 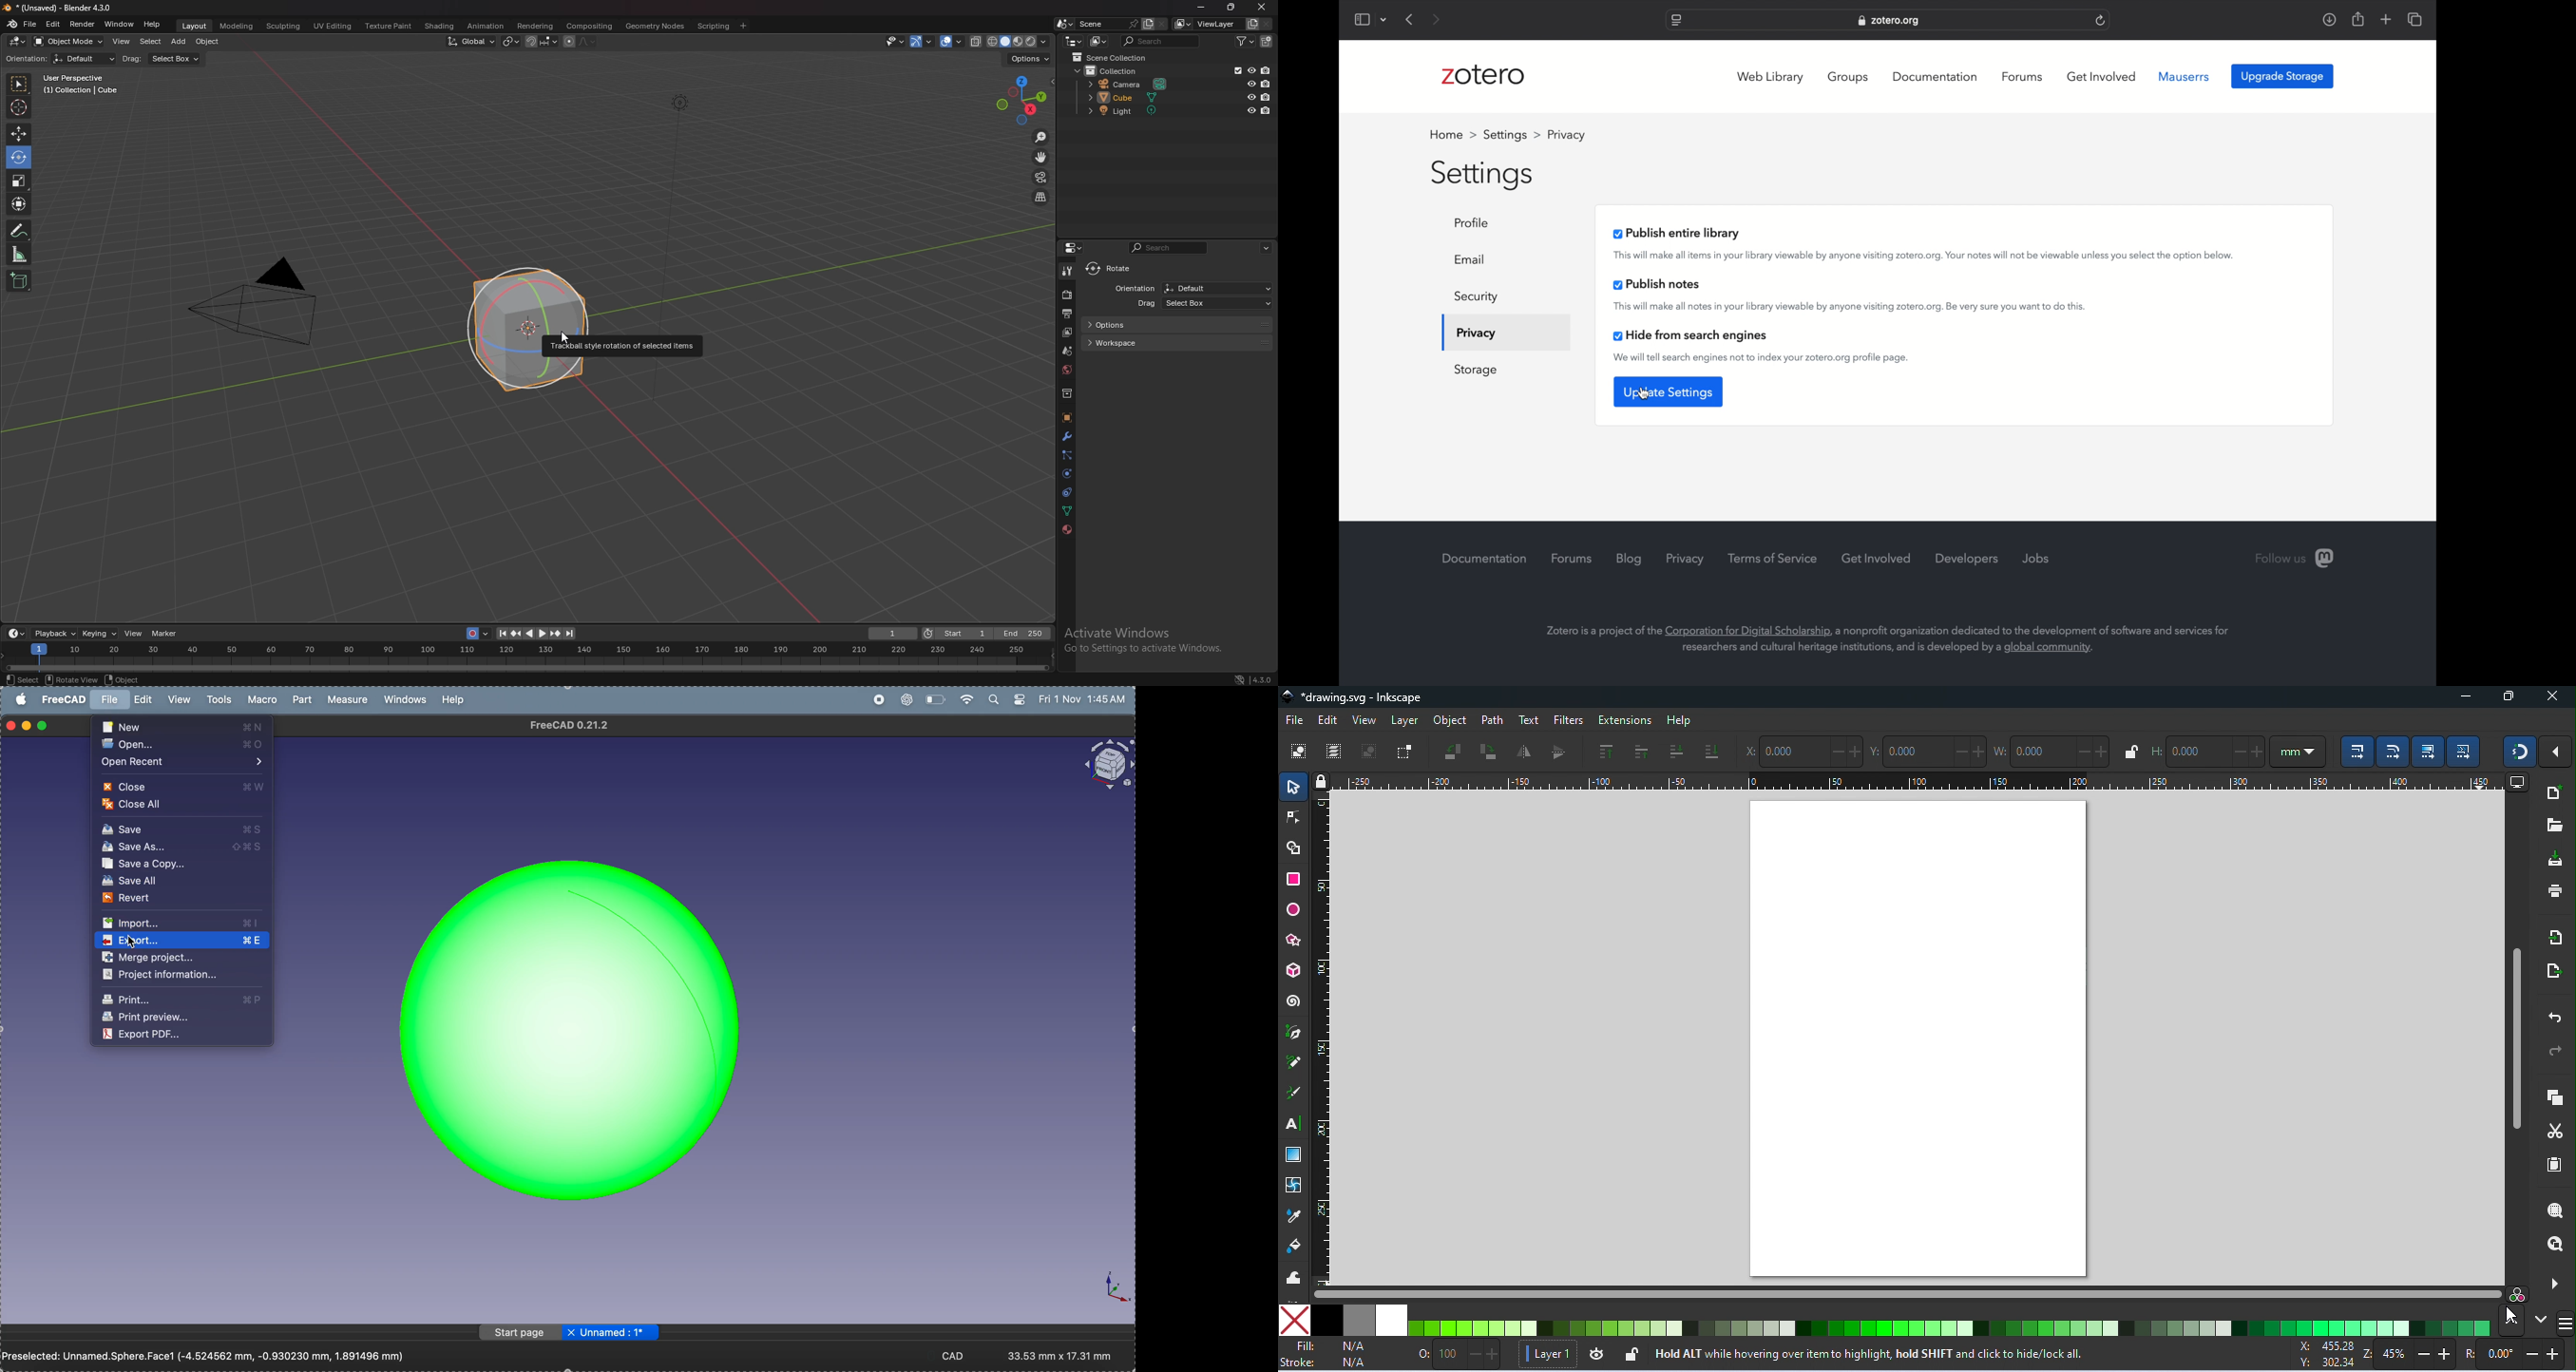 What do you see at coordinates (1850, 306) in the screenshot?
I see `this will make all notes in your library viewable by anyone visiting` at bounding box center [1850, 306].